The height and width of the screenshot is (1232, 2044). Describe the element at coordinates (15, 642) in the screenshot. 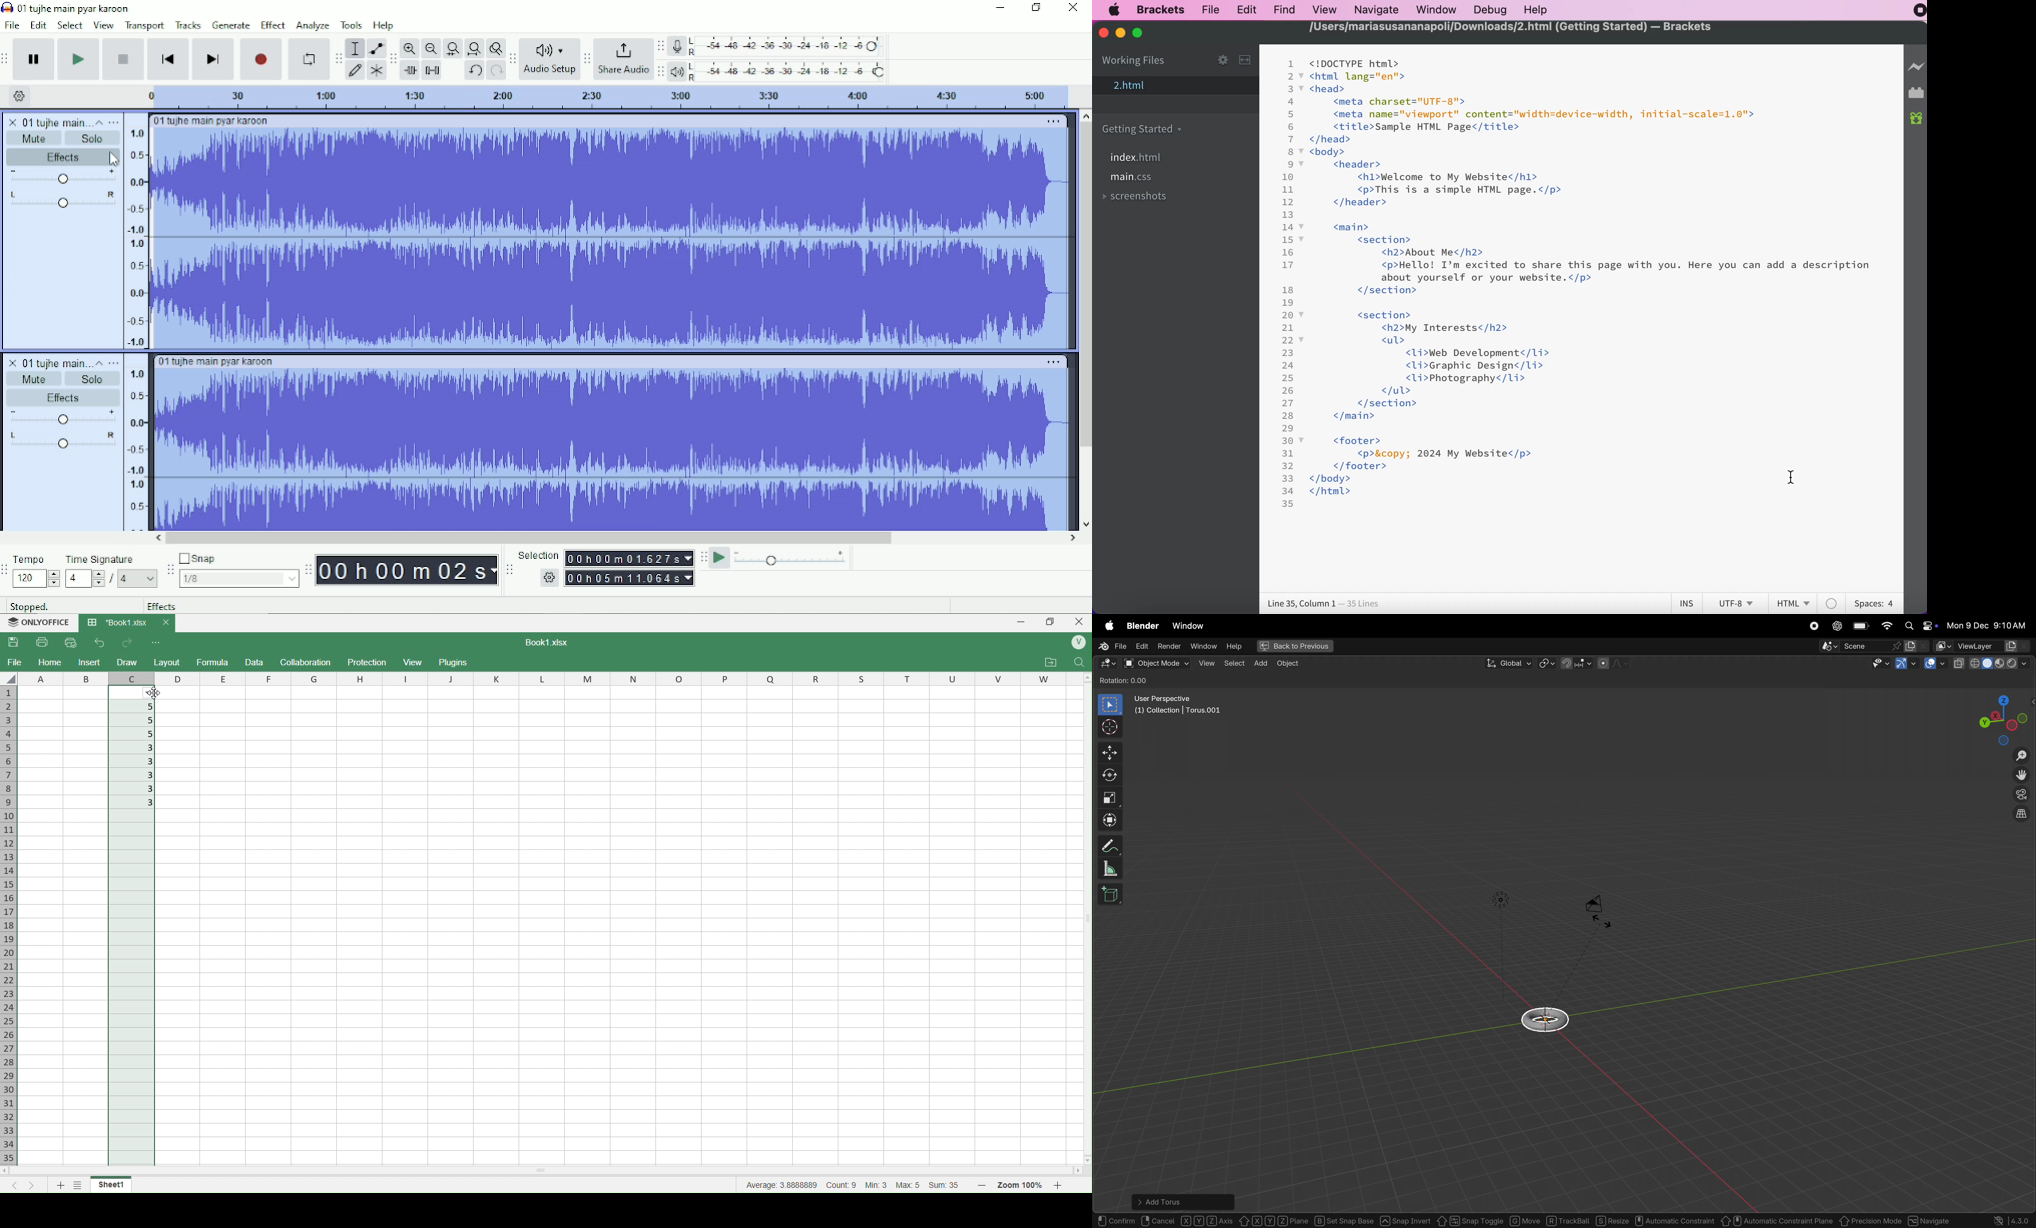

I see `Save` at that location.